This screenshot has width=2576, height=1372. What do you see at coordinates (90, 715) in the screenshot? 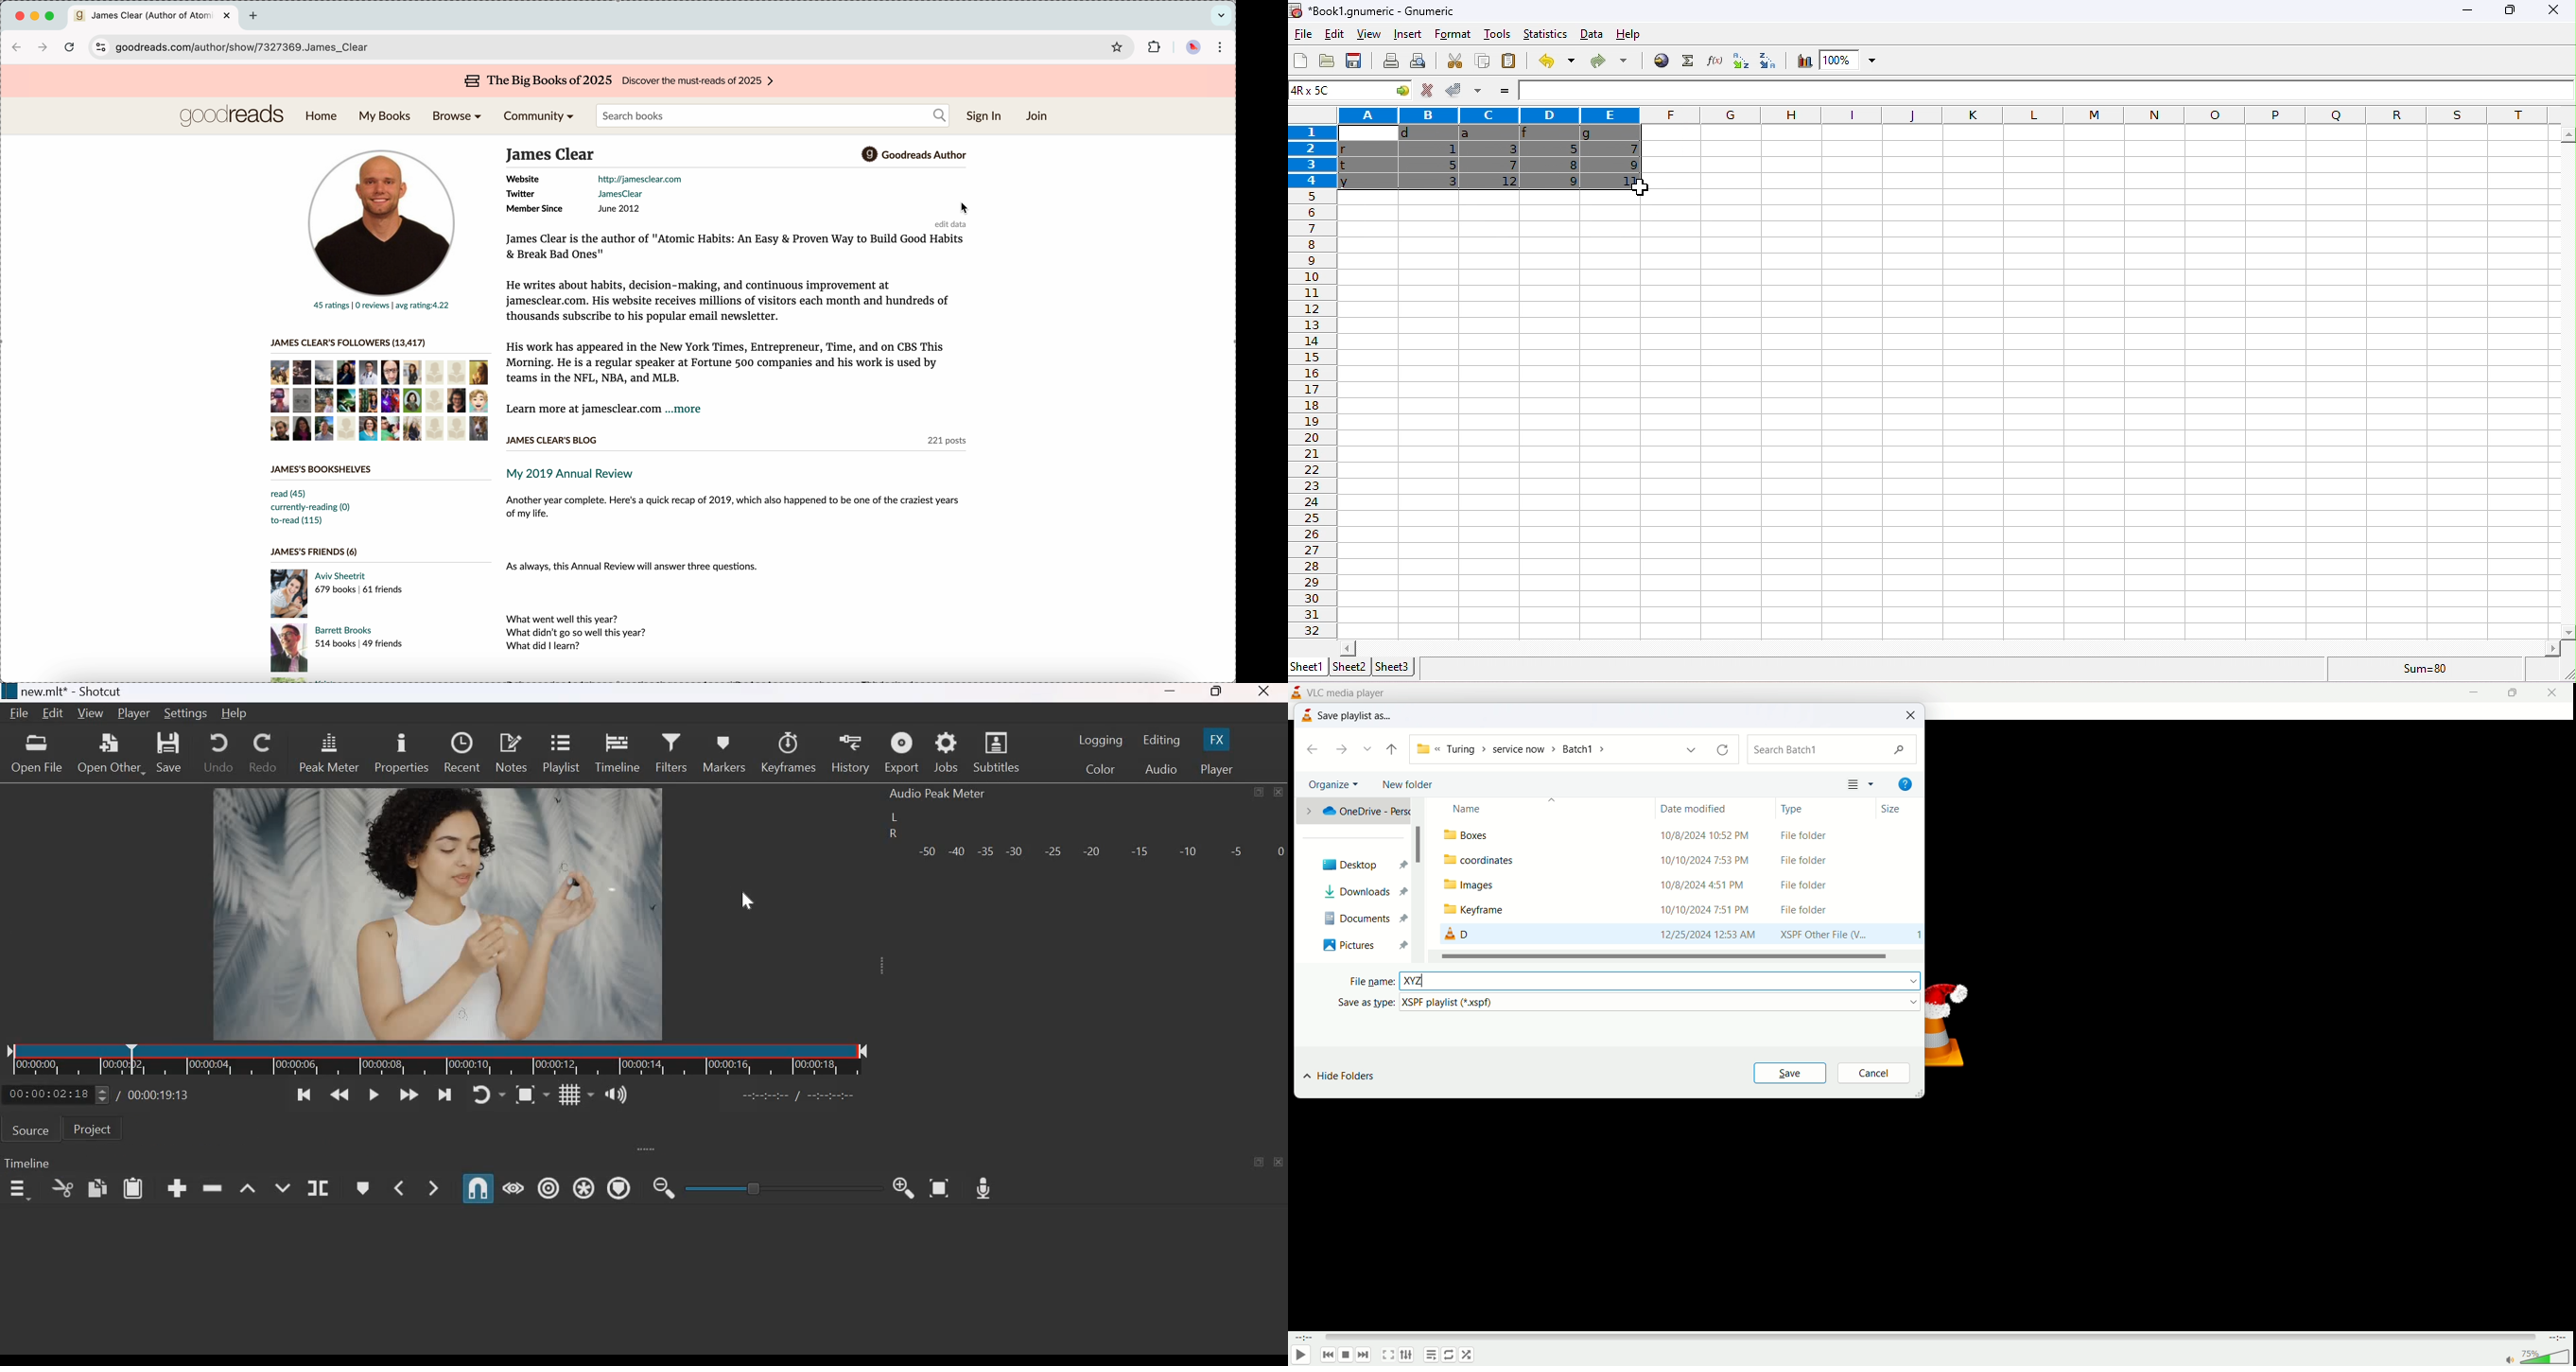
I see `View` at bounding box center [90, 715].